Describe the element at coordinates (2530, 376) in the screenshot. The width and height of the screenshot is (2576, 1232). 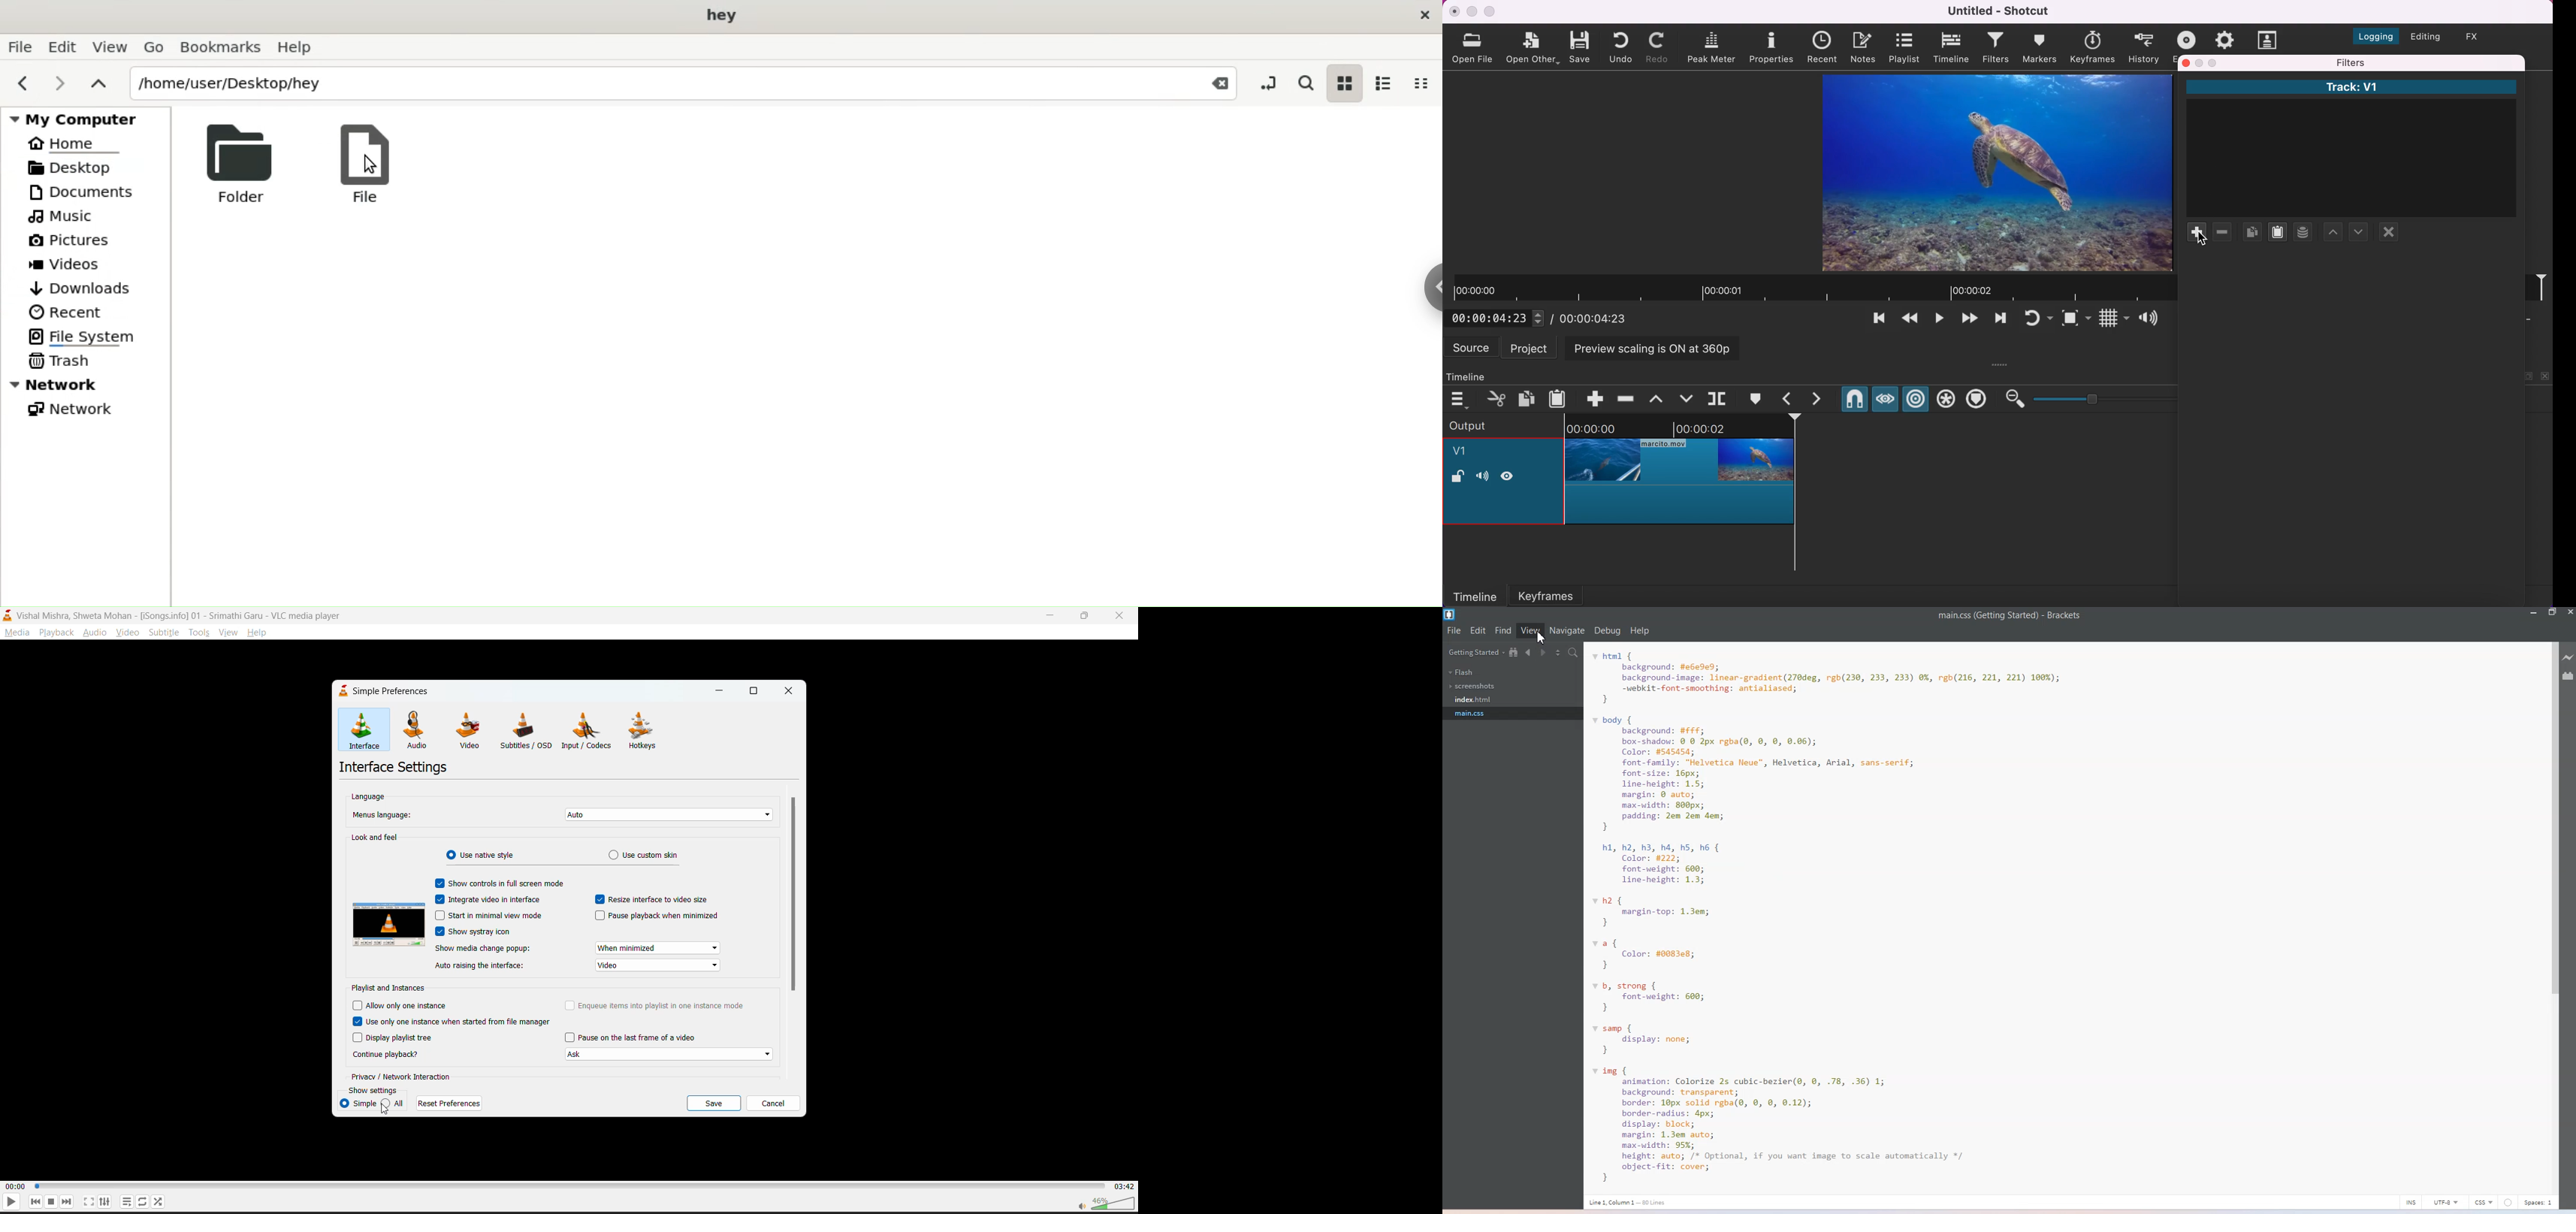
I see `maximize` at that location.